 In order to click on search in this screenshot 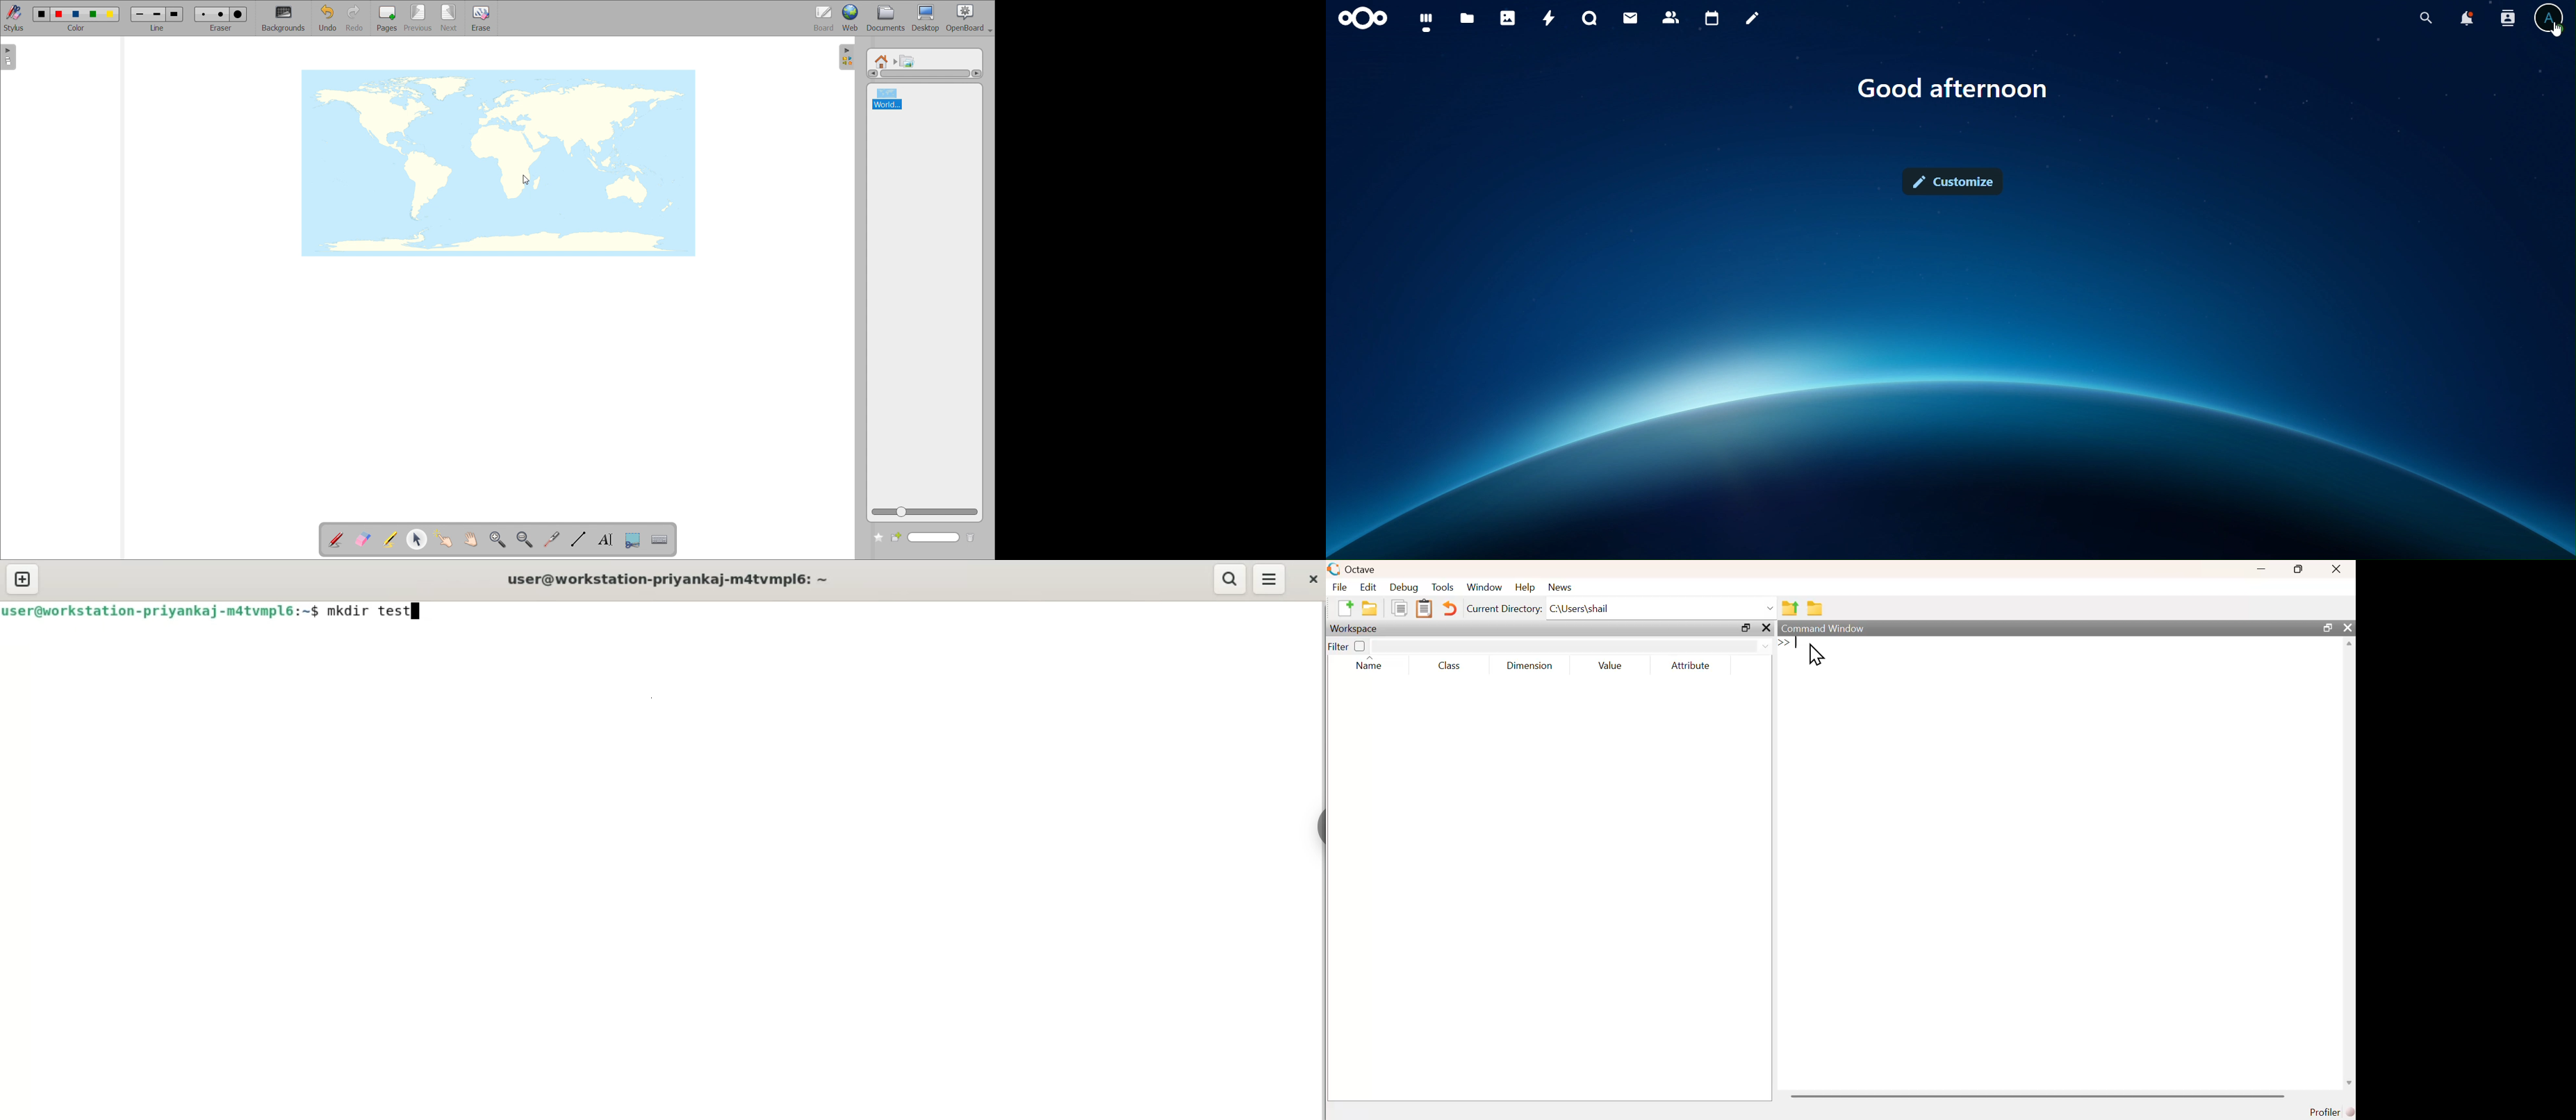, I will do `click(2424, 18)`.